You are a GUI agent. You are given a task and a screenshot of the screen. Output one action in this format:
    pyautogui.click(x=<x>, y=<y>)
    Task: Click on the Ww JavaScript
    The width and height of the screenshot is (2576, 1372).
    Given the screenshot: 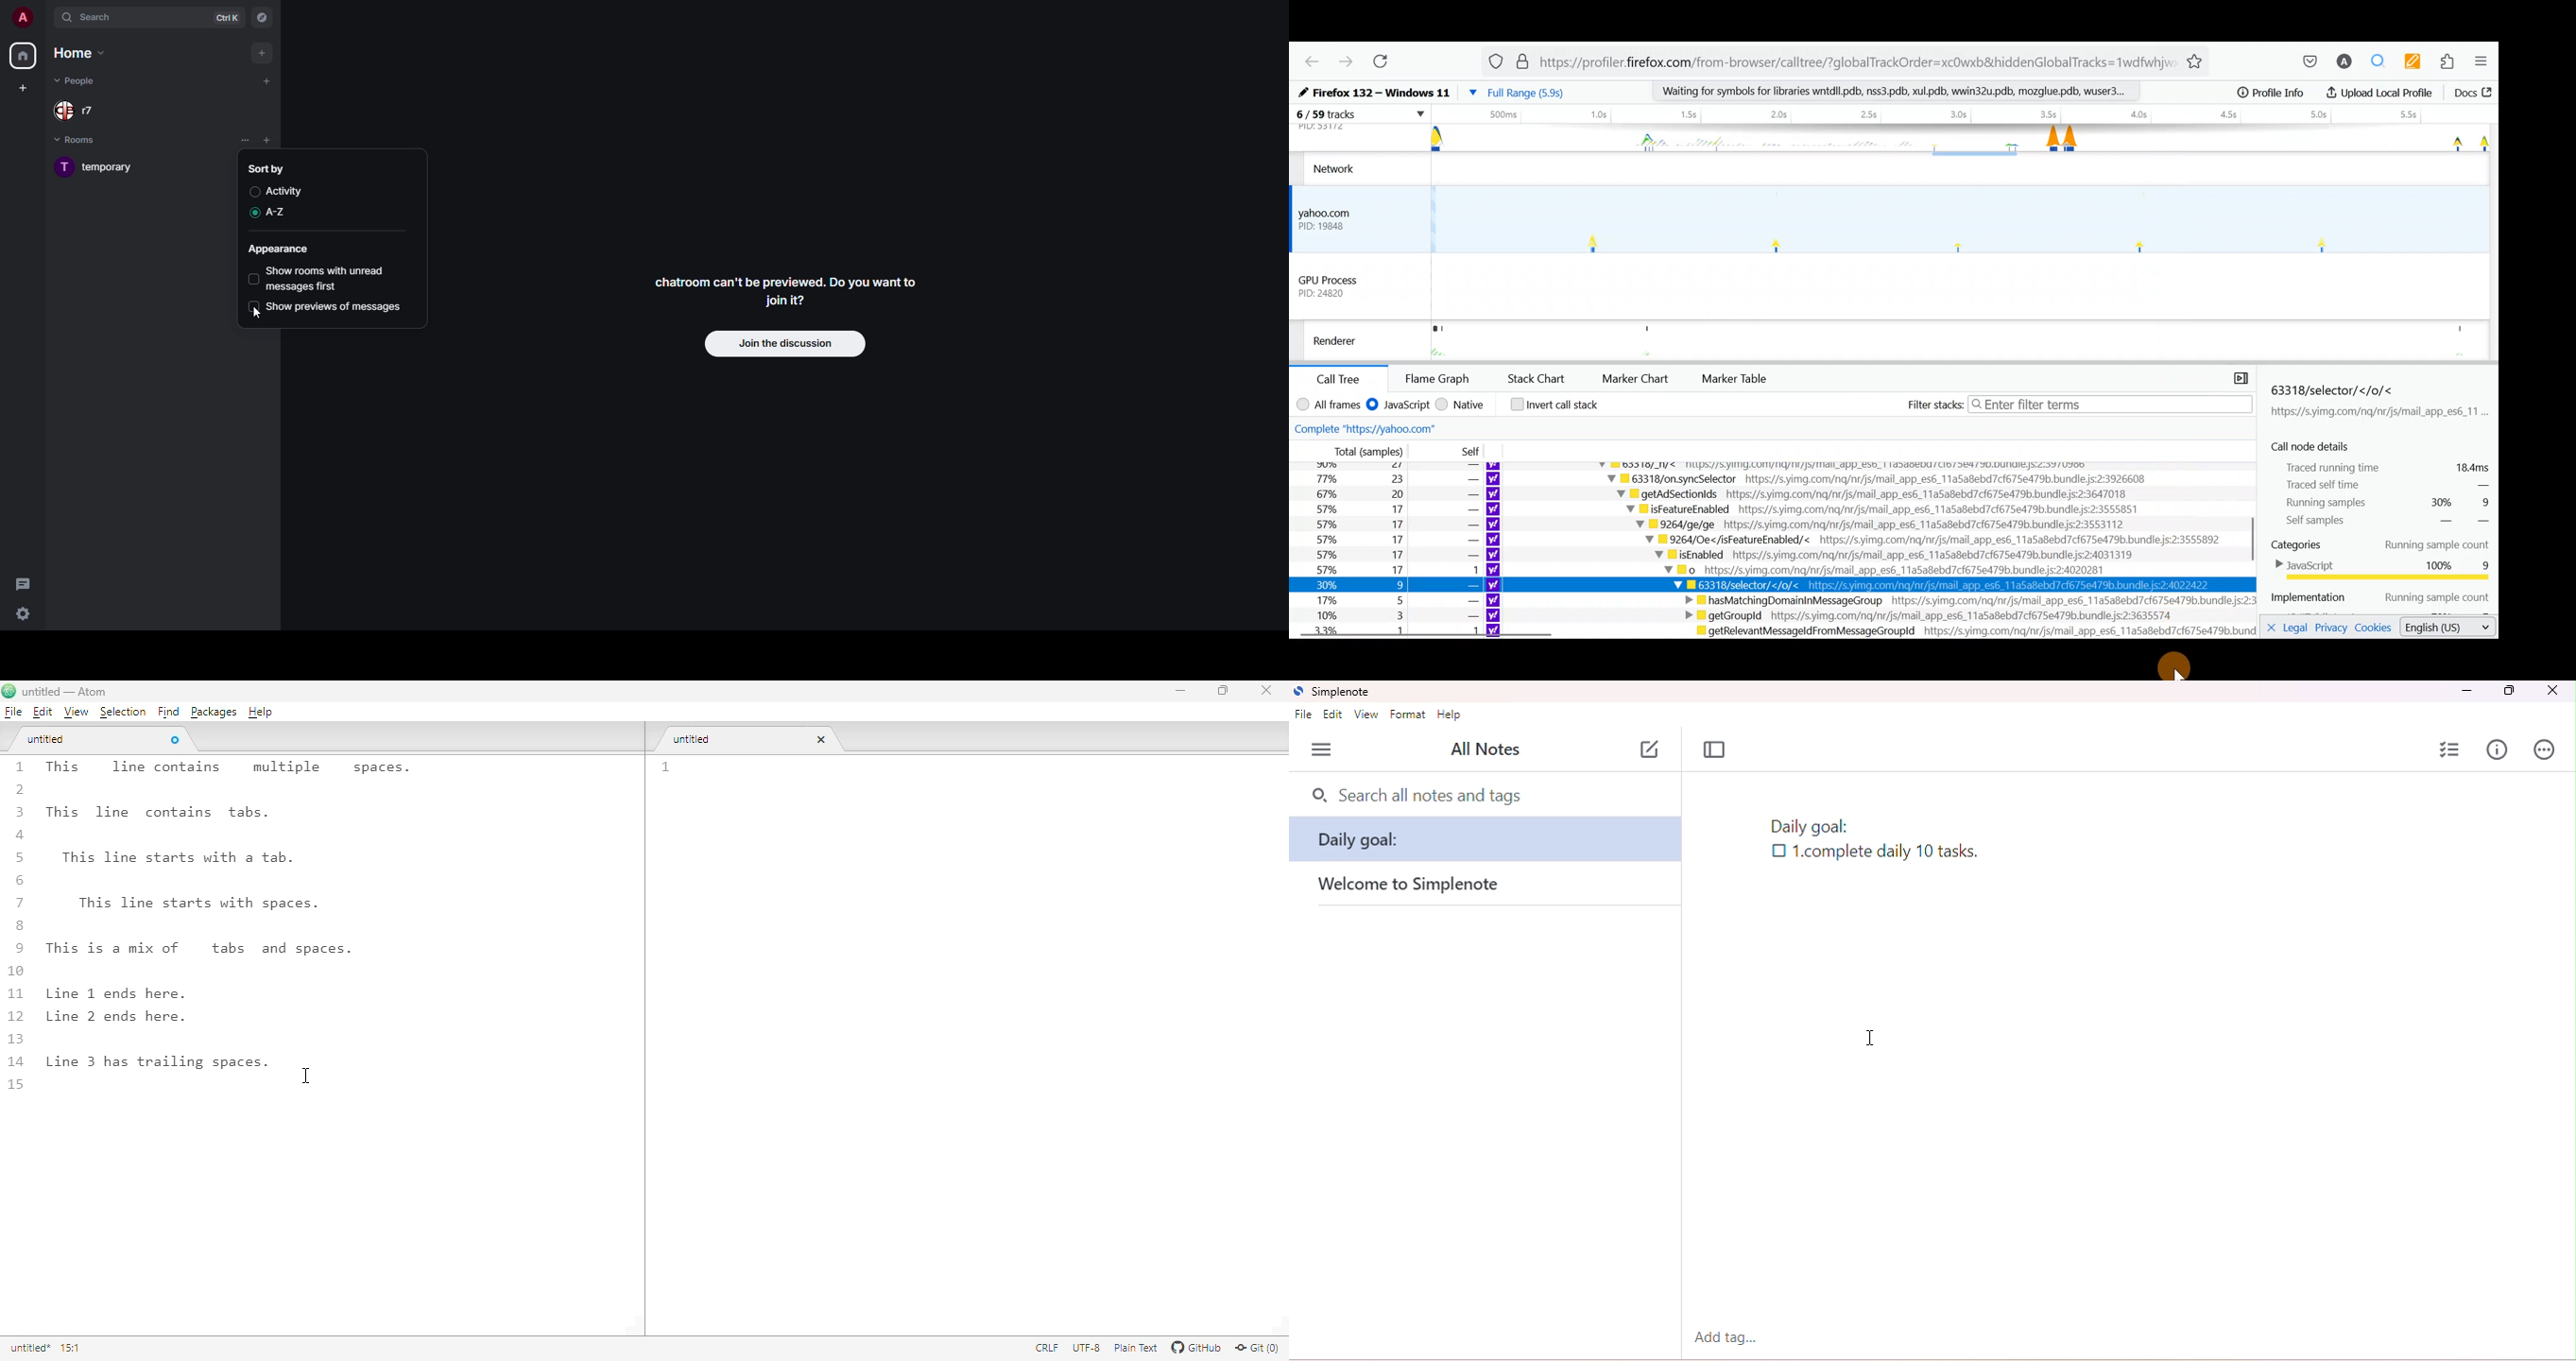 What is the action you would take?
    pyautogui.click(x=1400, y=407)
    